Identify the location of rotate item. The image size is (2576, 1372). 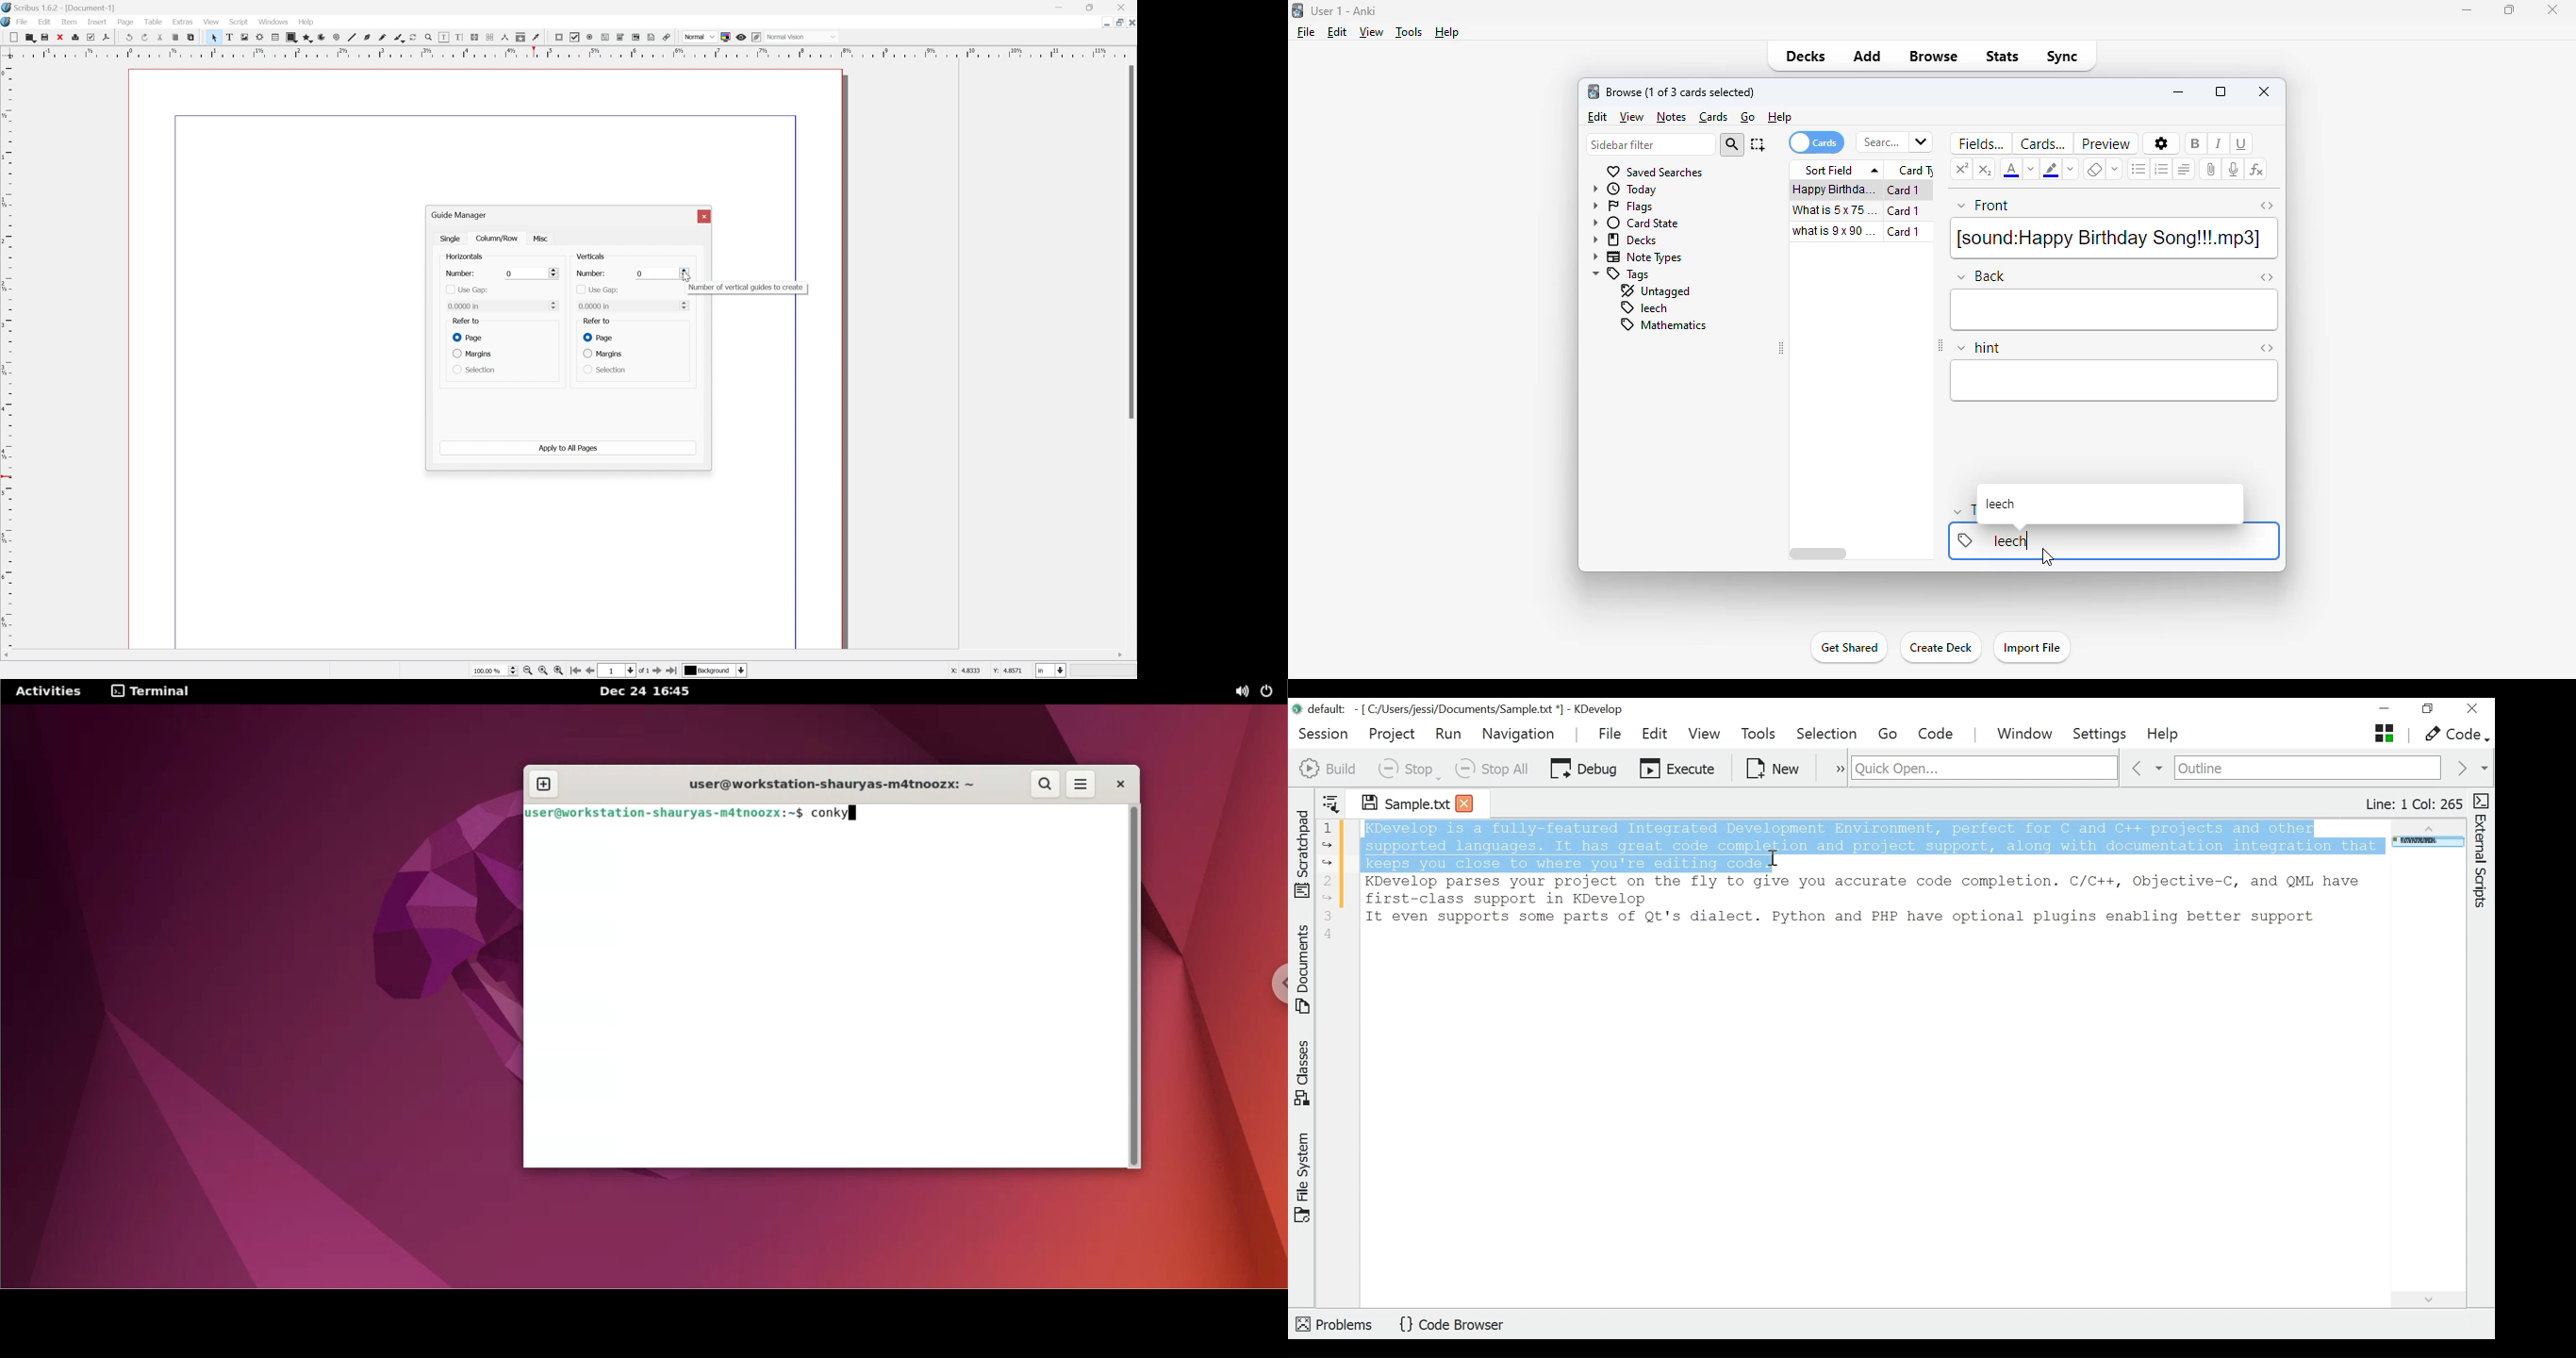
(413, 37).